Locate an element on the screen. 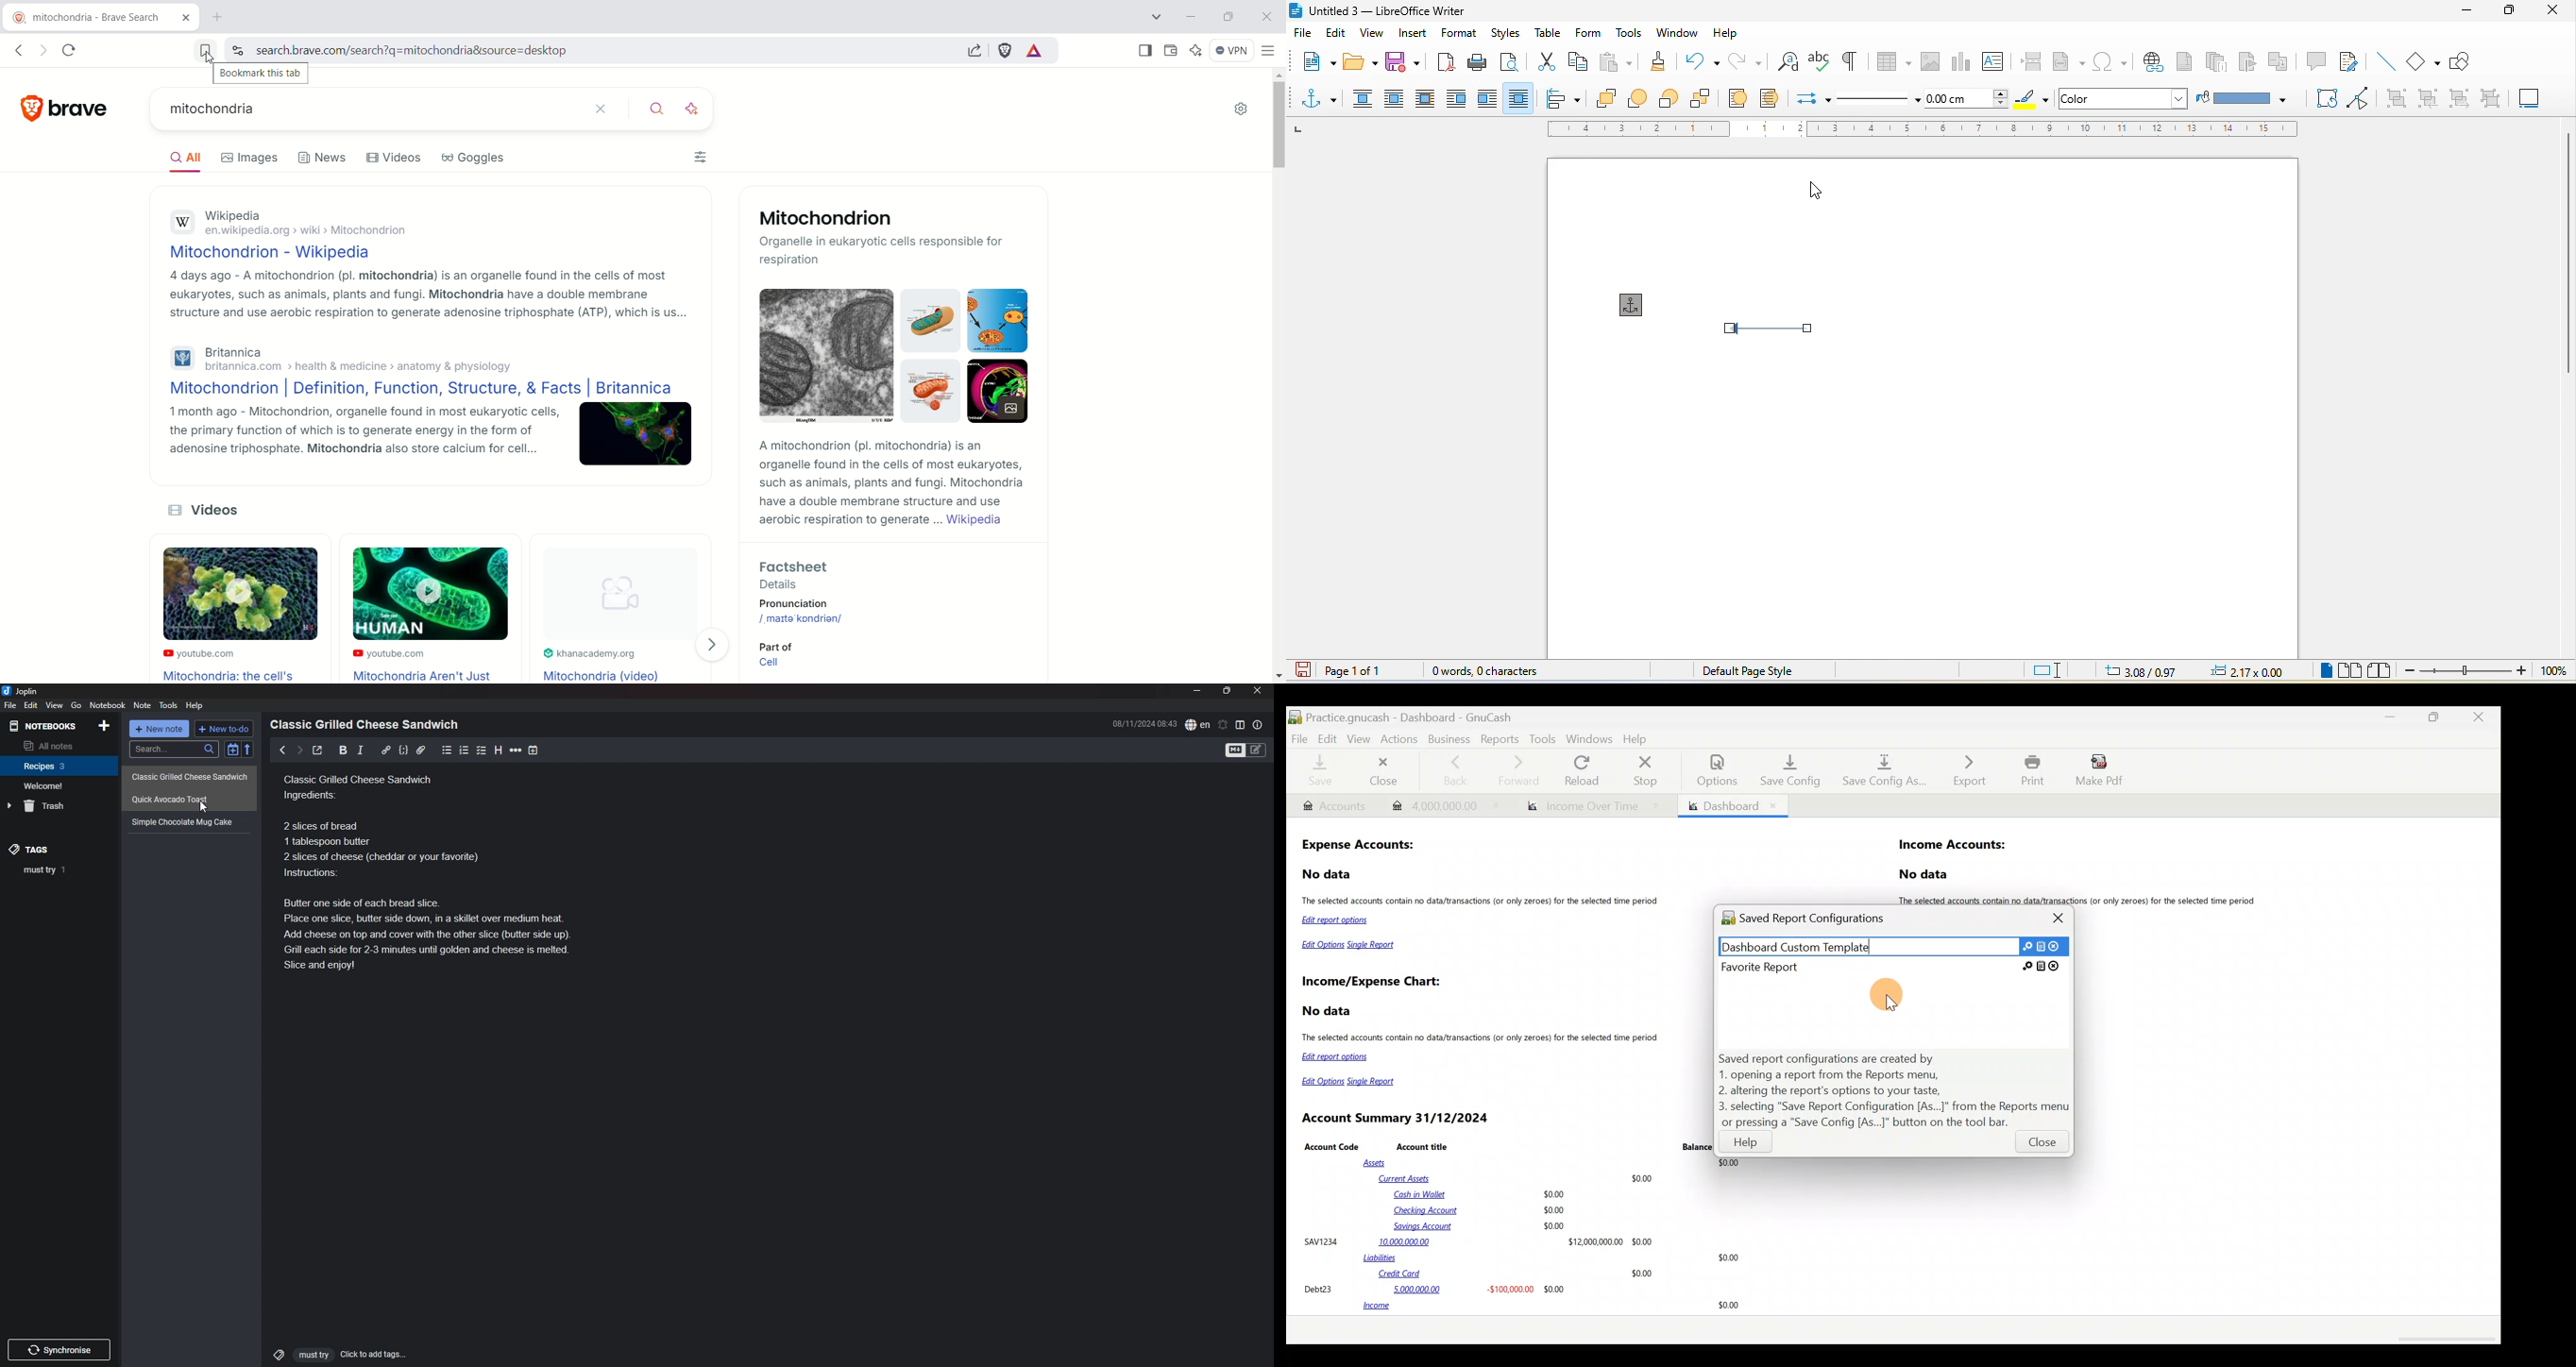 The image size is (2576, 1372). color is located at coordinates (2102, 98).